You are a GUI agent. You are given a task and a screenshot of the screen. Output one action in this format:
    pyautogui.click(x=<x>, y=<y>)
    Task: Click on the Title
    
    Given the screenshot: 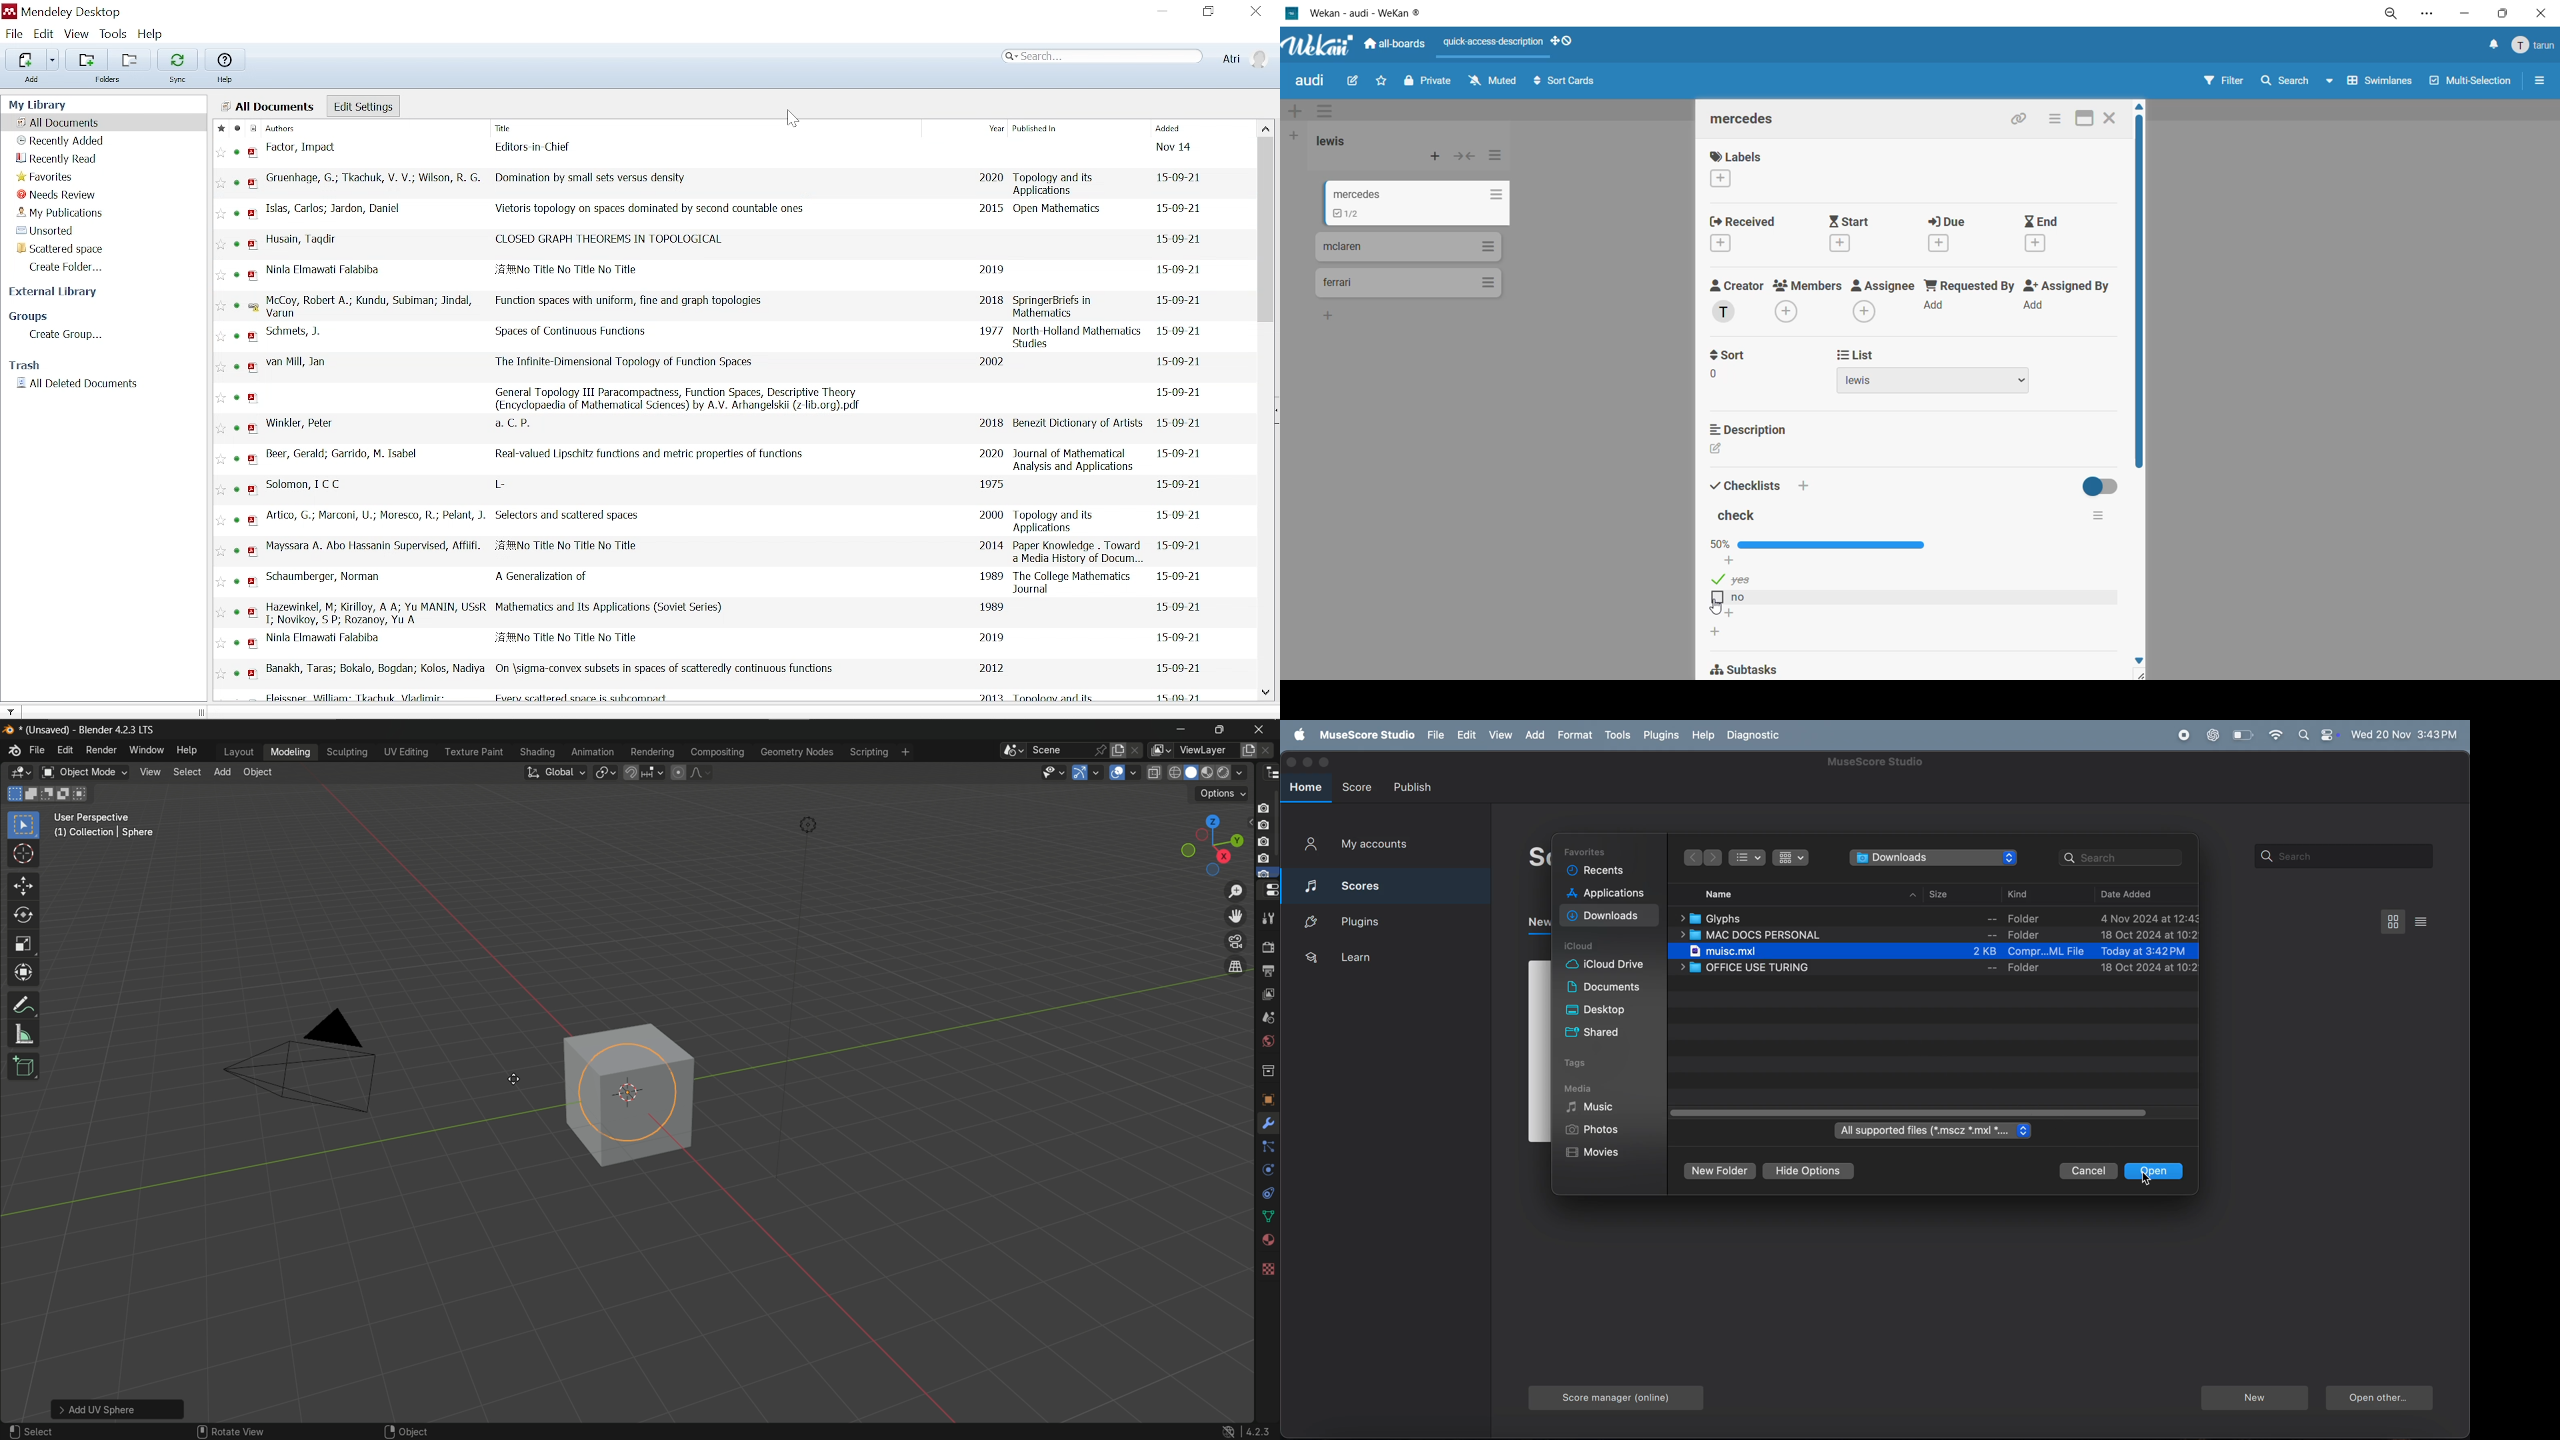 What is the action you would take?
    pyautogui.click(x=535, y=128)
    